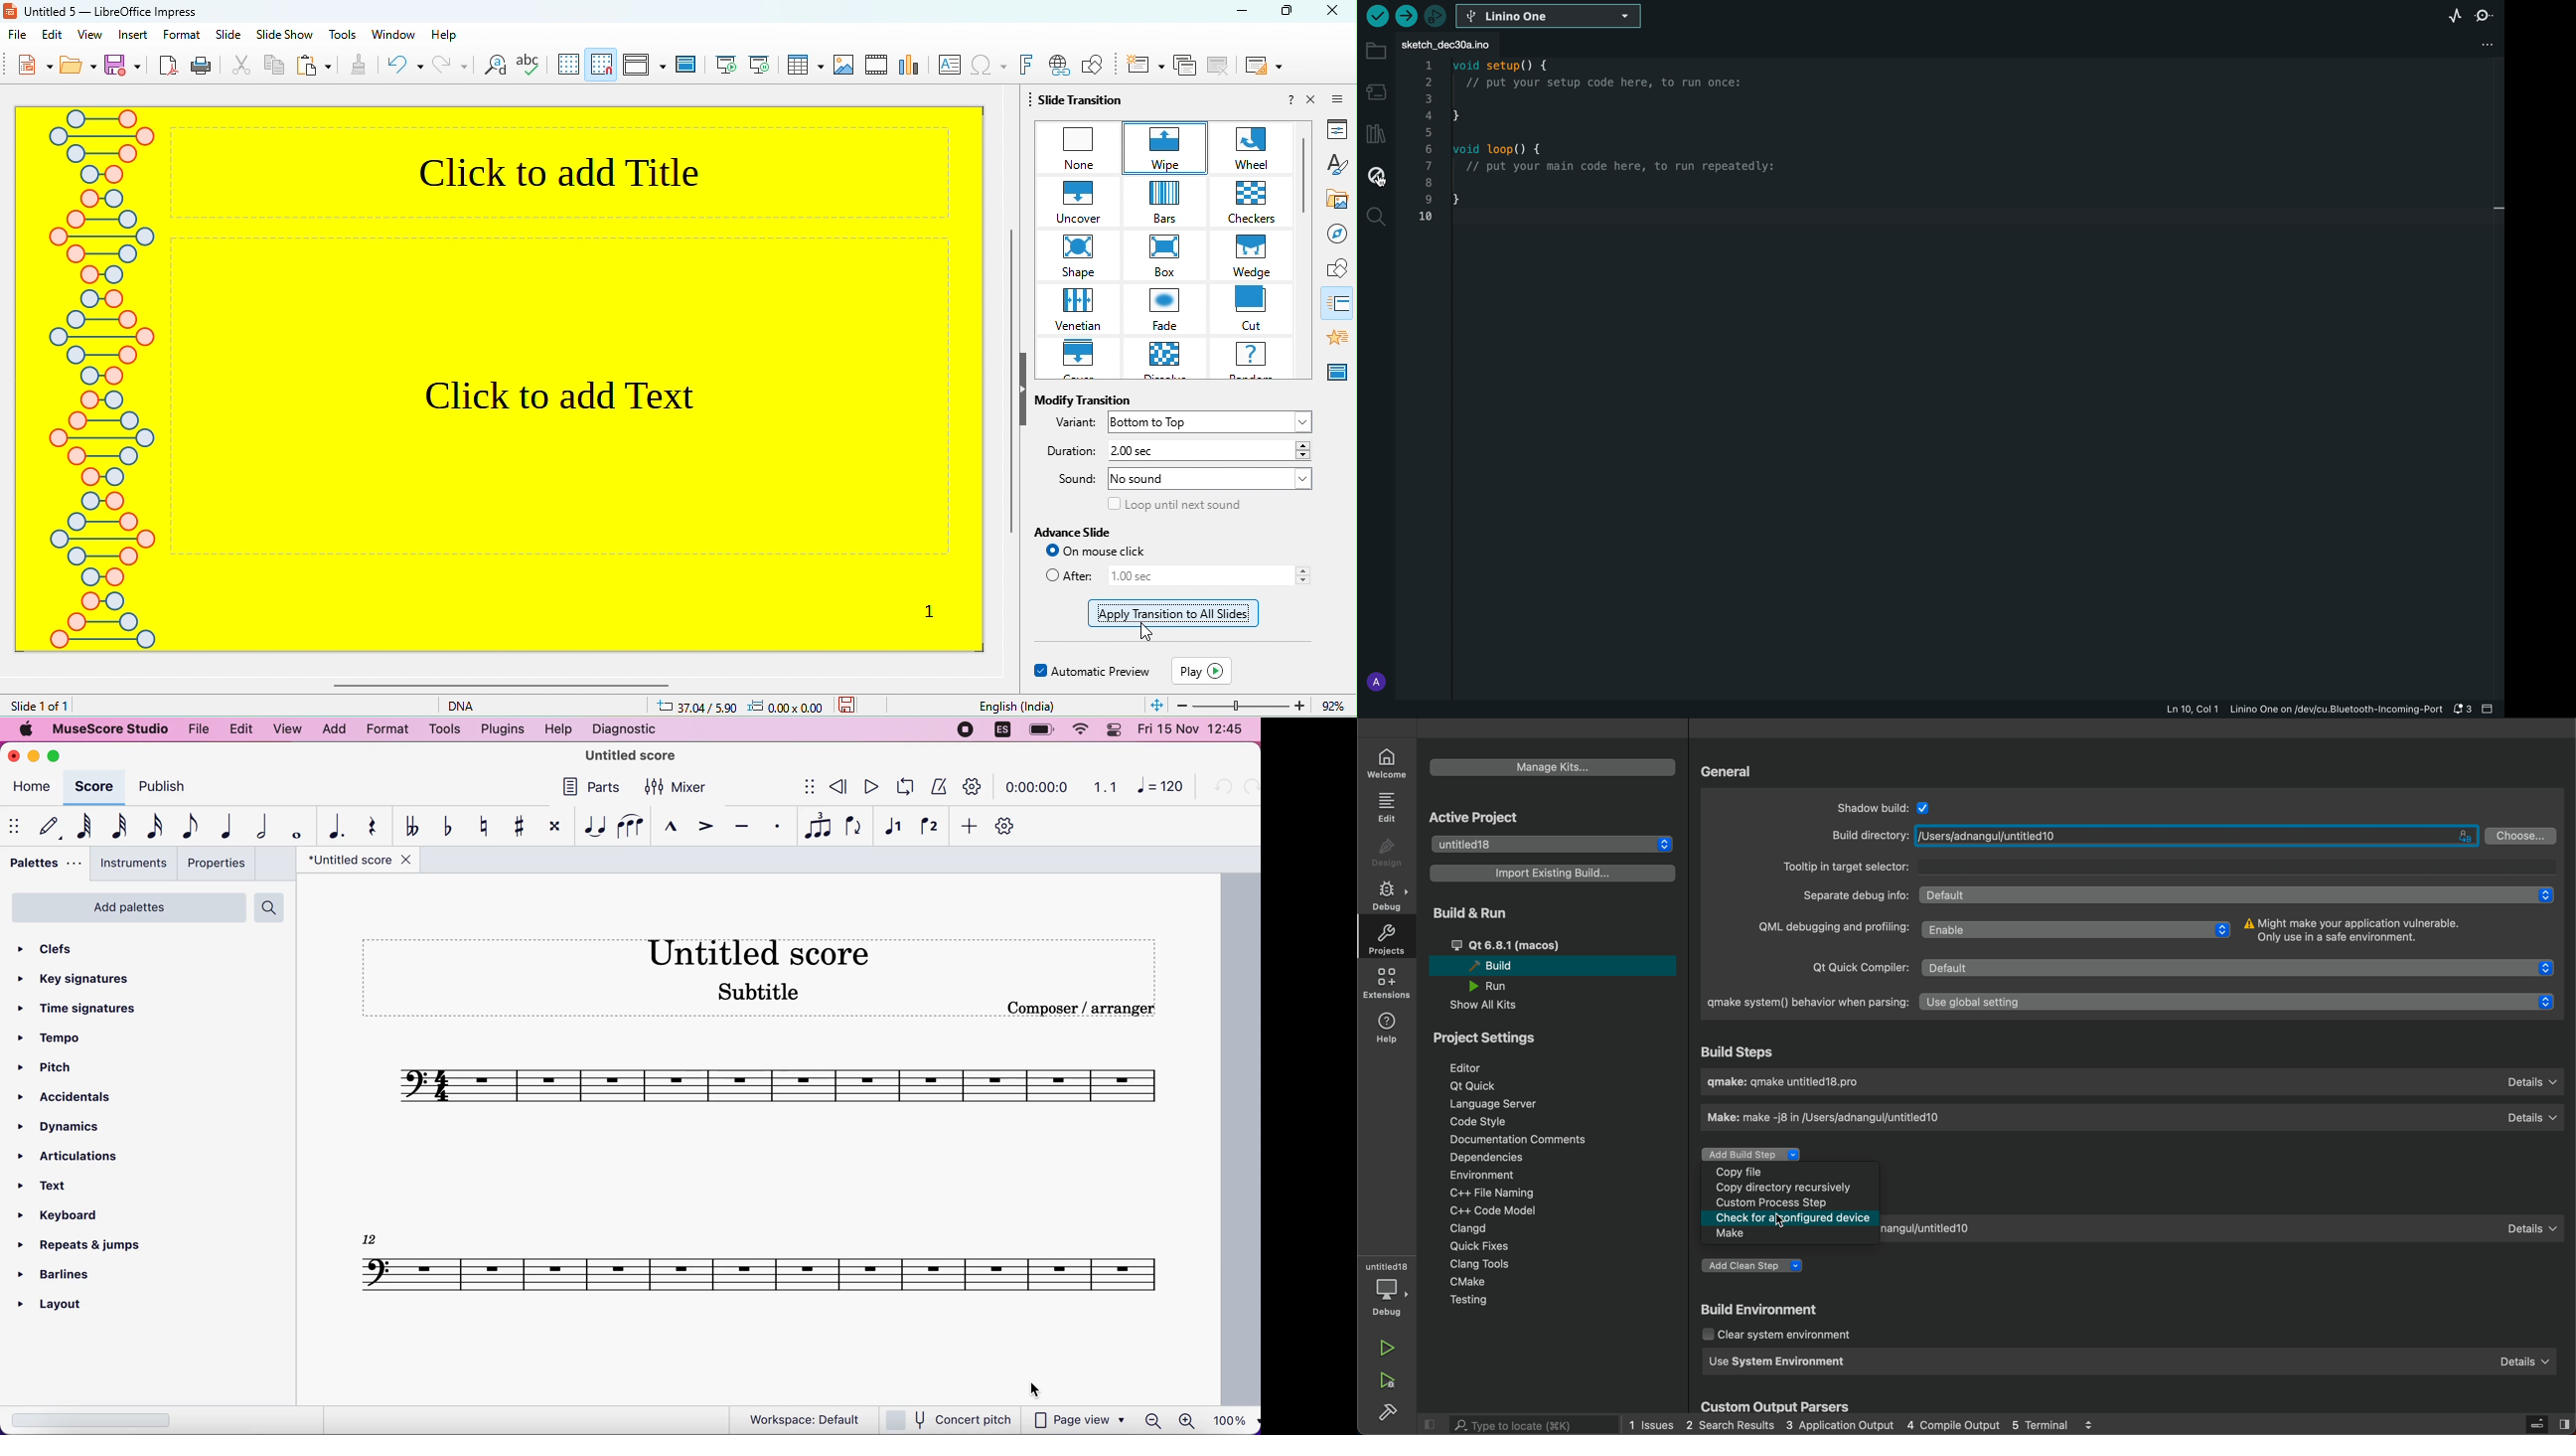  Describe the element at coordinates (892, 824) in the screenshot. I see `voice1` at that location.